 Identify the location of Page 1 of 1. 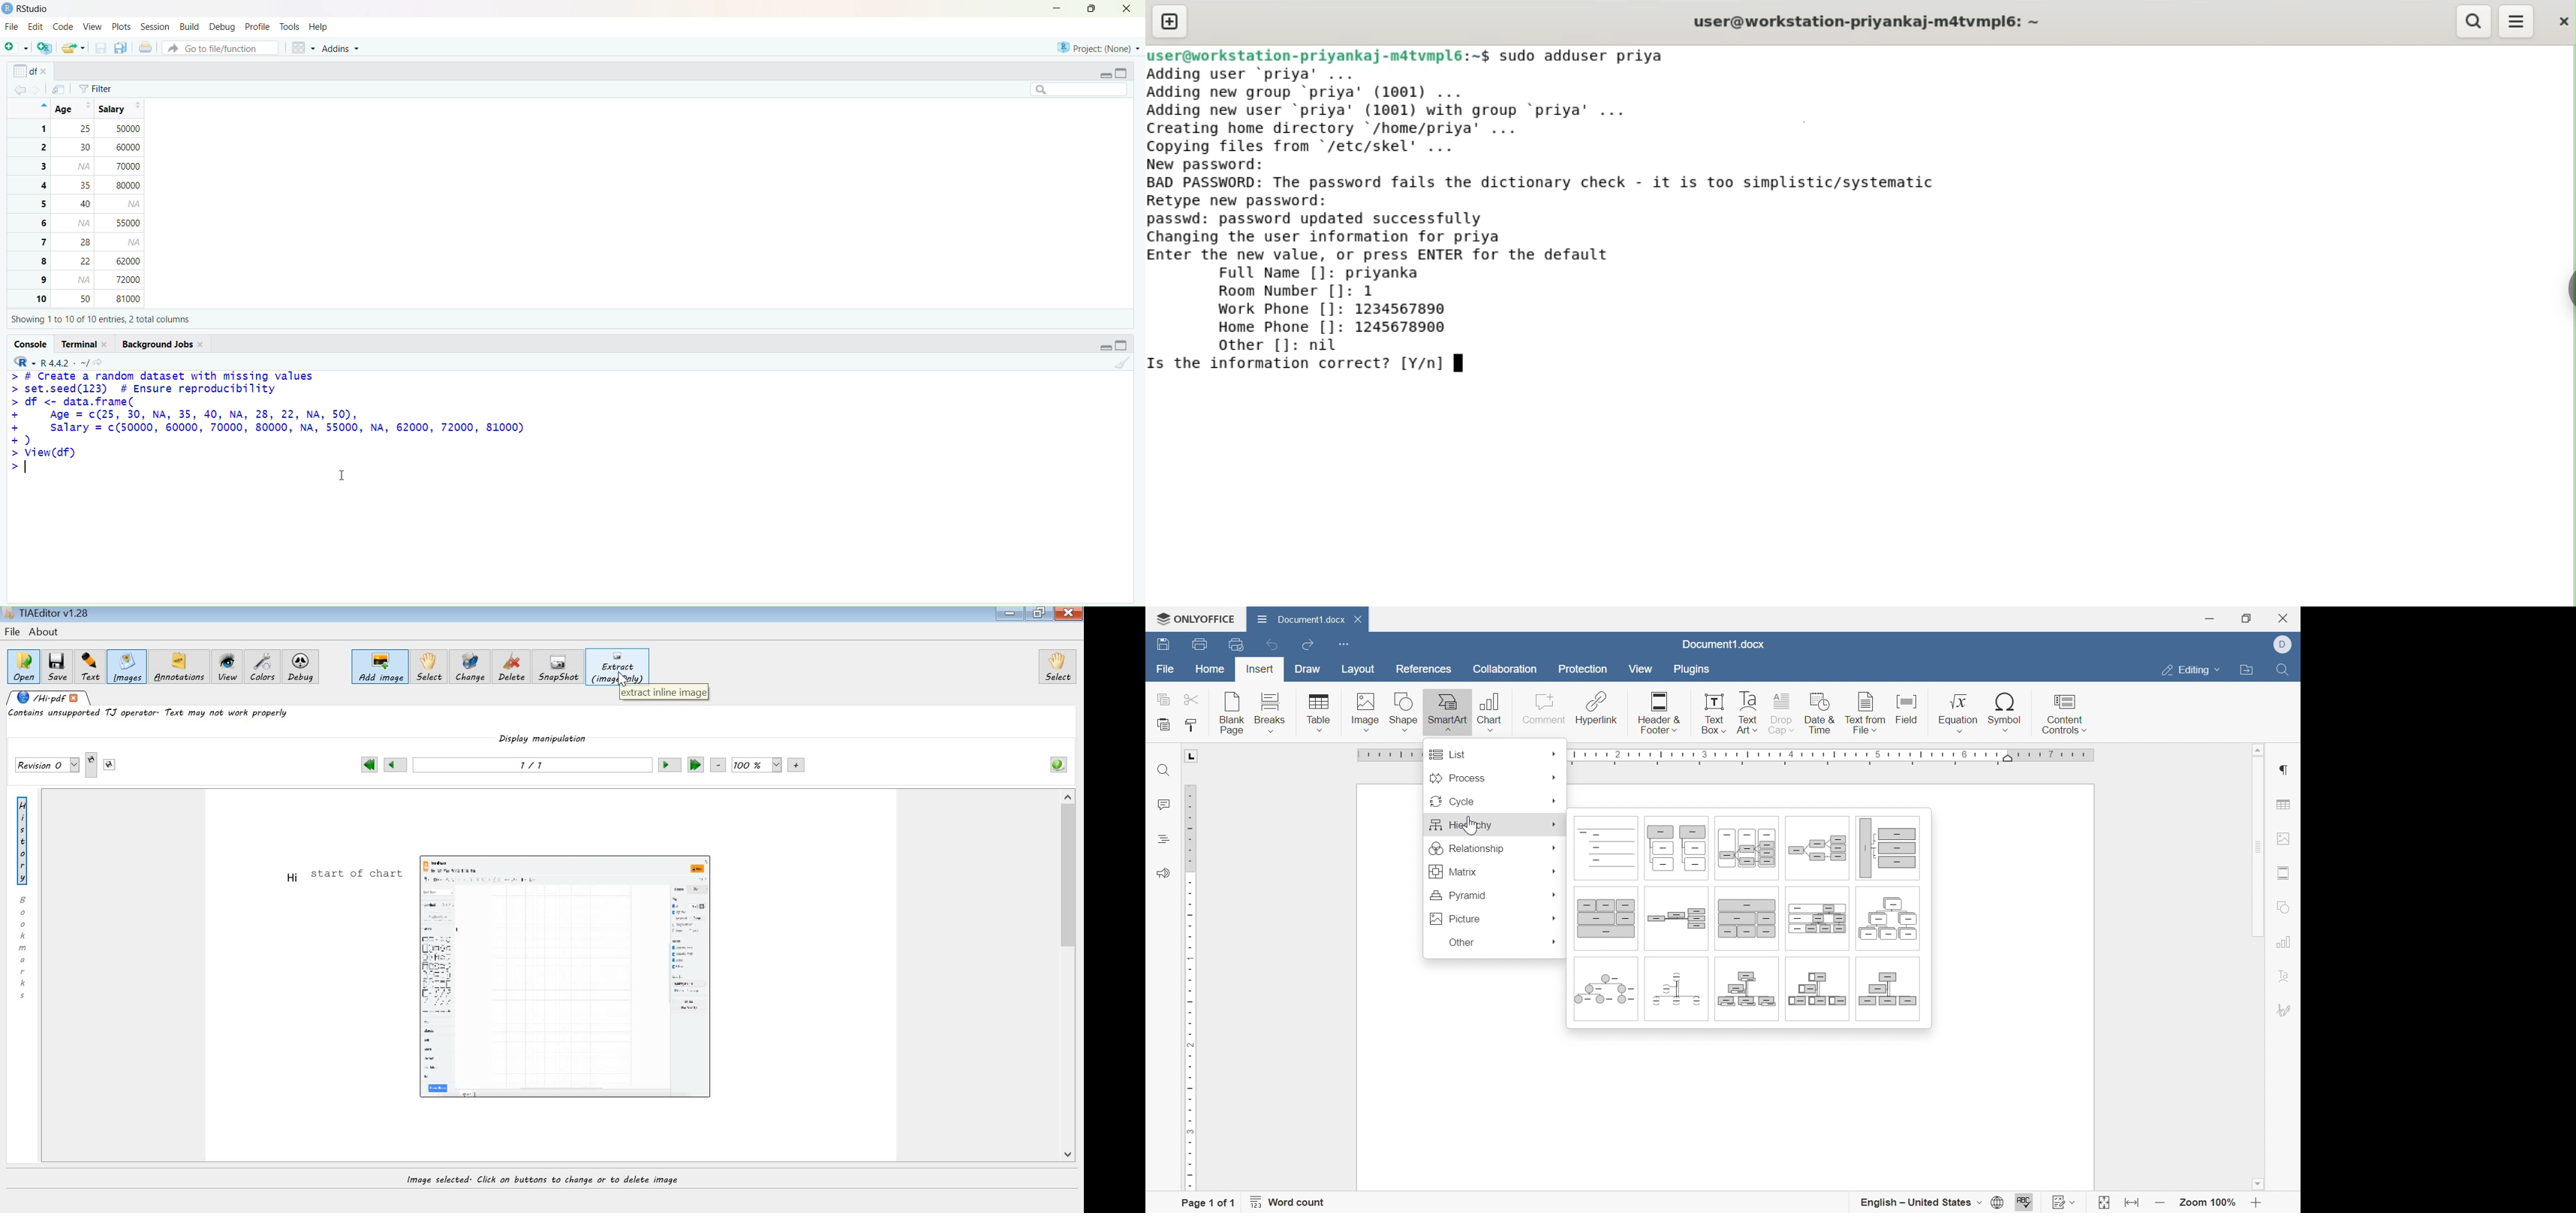
(1206, 1202).